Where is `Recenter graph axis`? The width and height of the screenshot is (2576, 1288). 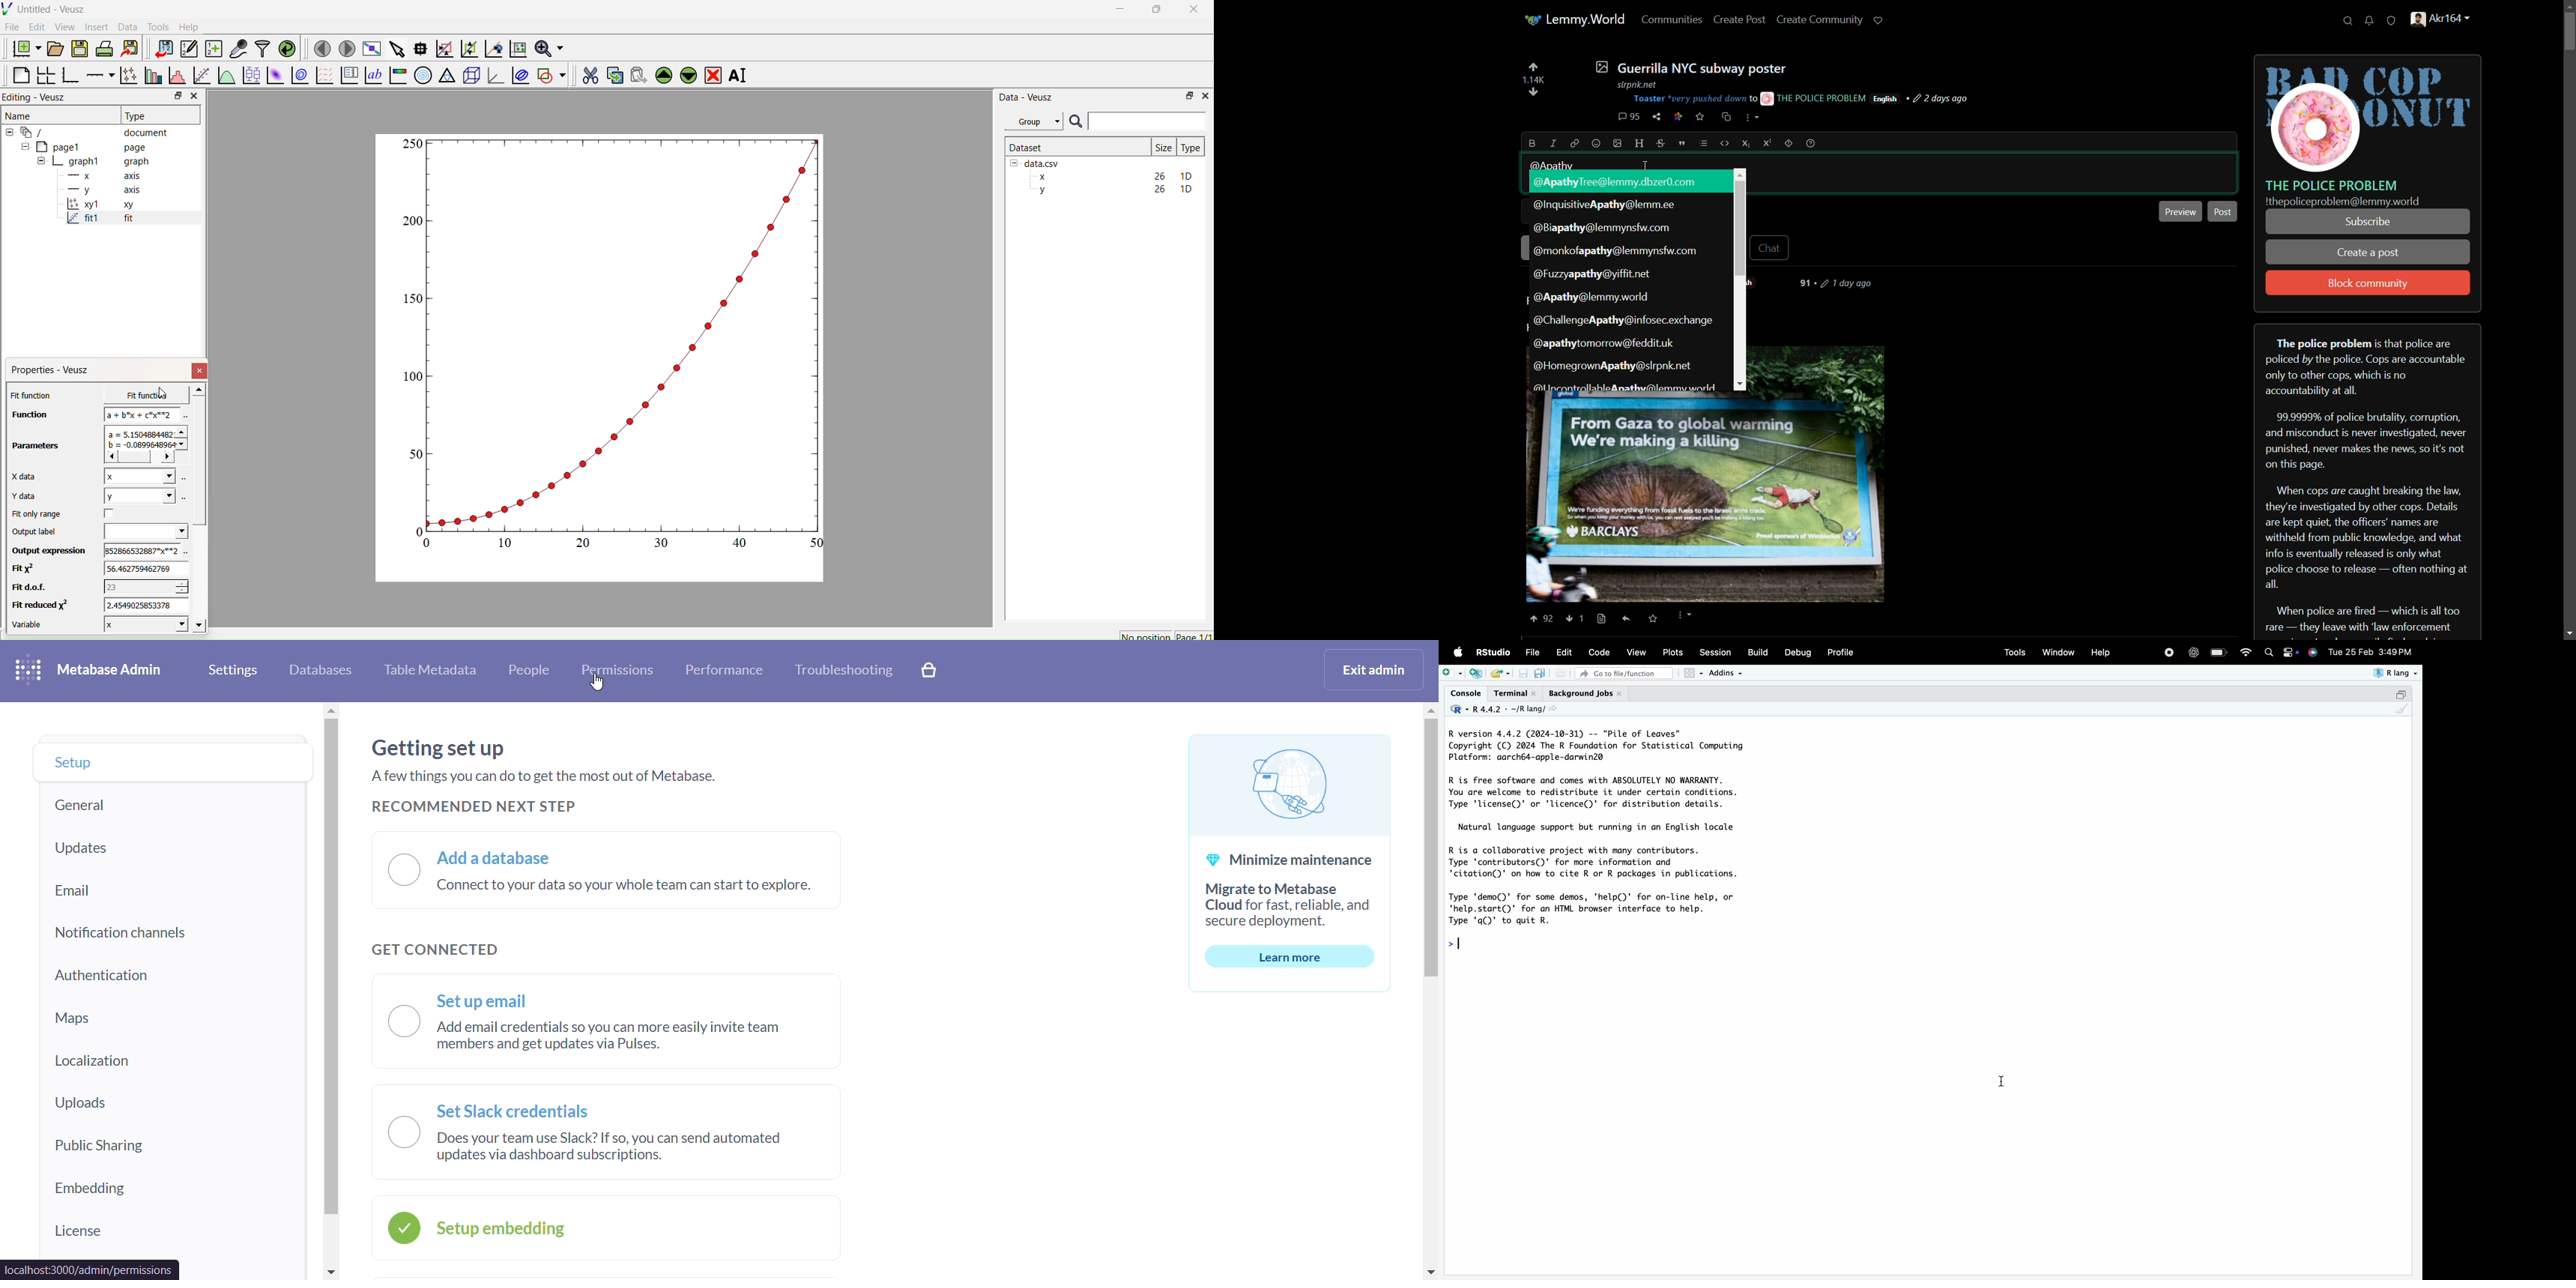
Recenter graph axis is located at coordinates (493, 48).